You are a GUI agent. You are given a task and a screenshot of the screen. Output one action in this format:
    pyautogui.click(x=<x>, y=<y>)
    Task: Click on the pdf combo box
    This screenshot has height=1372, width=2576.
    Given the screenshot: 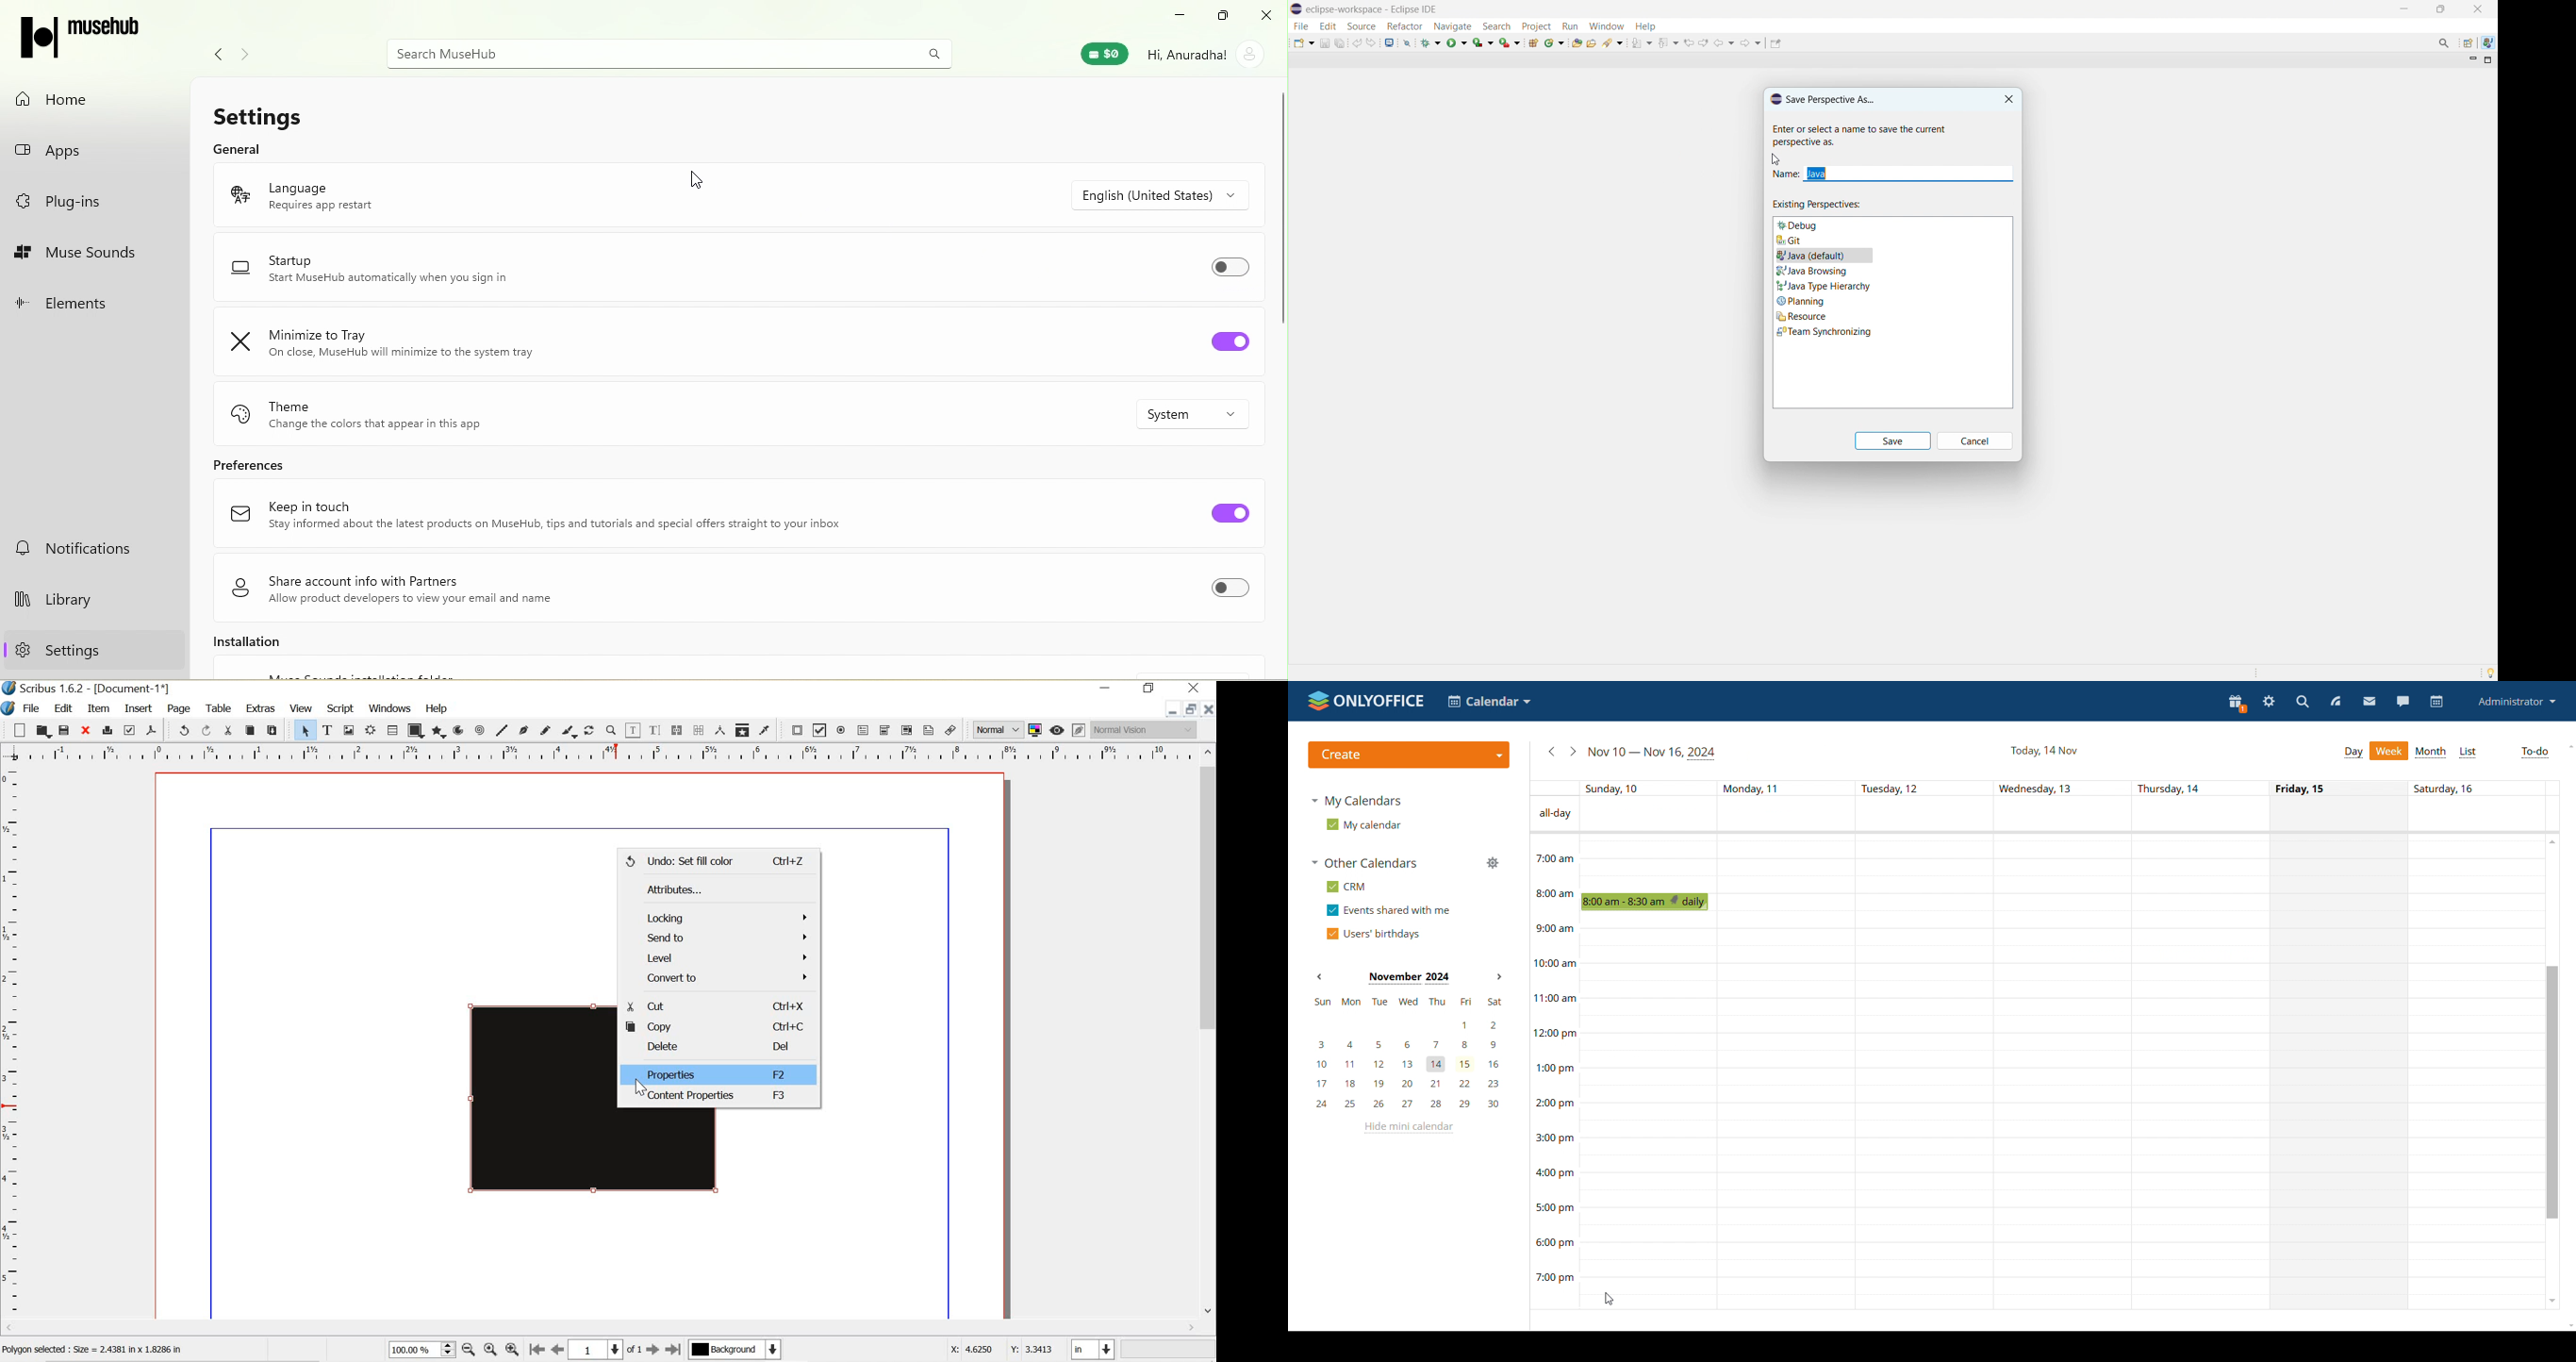 What is the action you would take?
    pyautogui.click(x=884, y=729)
    